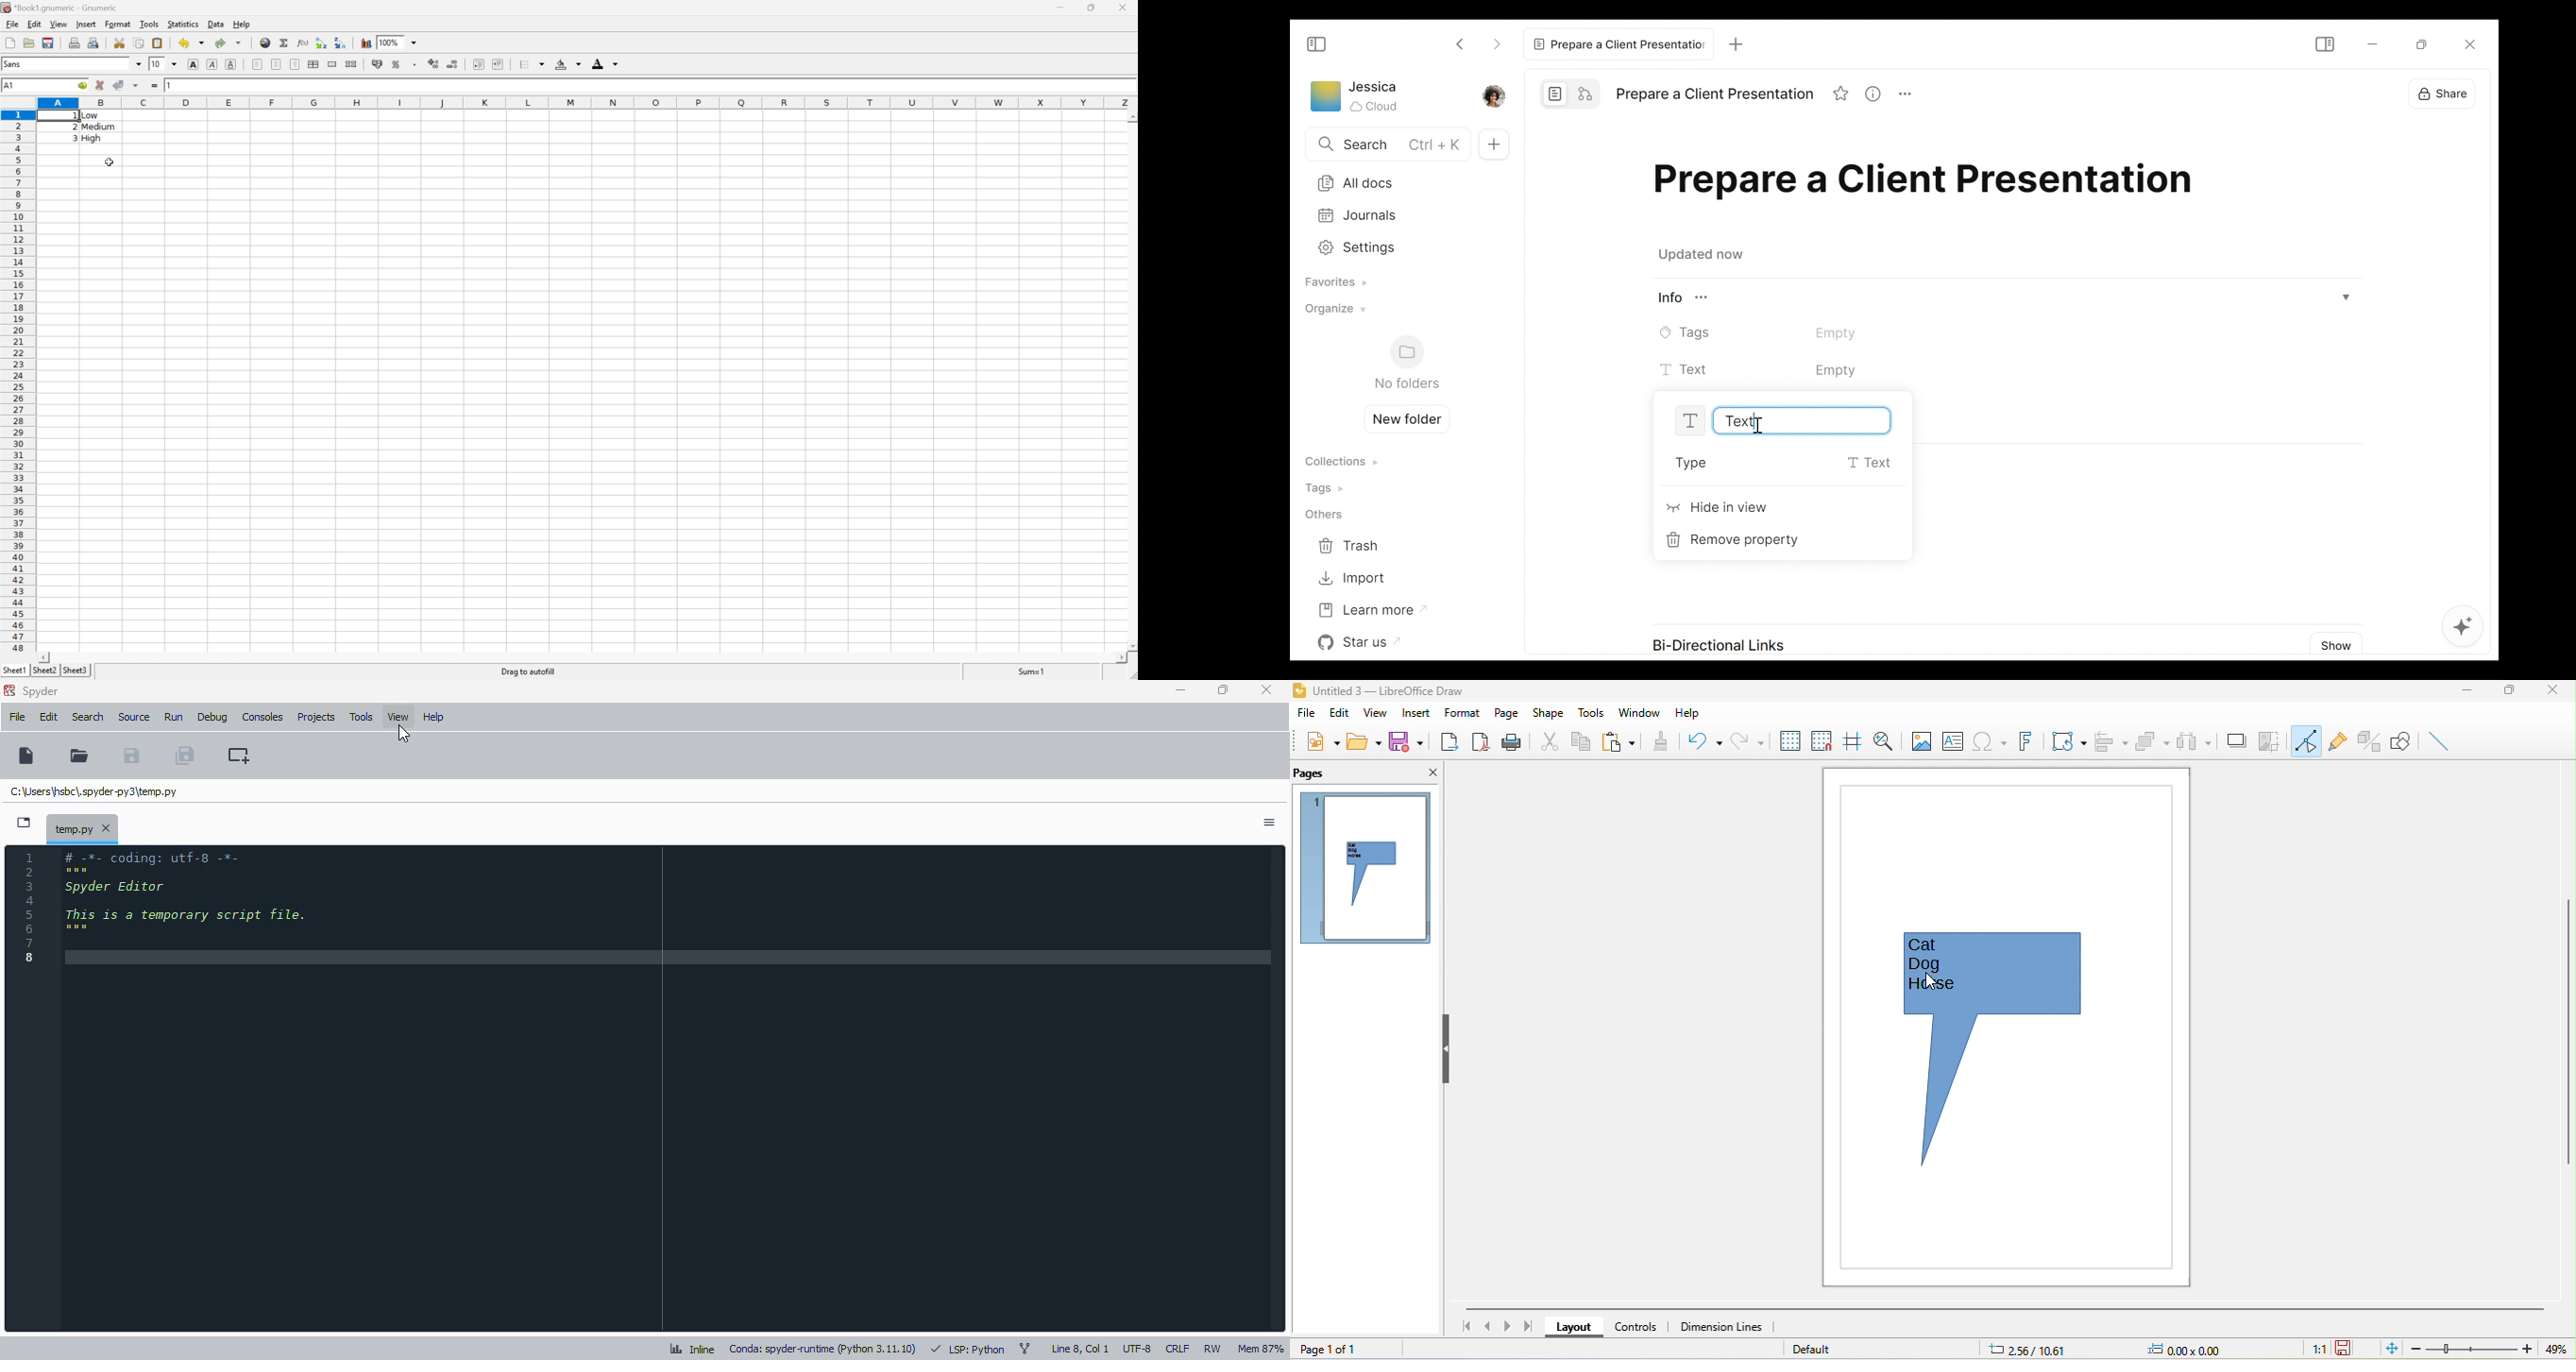 The height and width of the screenshot is (1372, 2576). What do you see at coordinates (33, 23) in the screenshot?
I see `Edit` at bounding box center [33, 23].